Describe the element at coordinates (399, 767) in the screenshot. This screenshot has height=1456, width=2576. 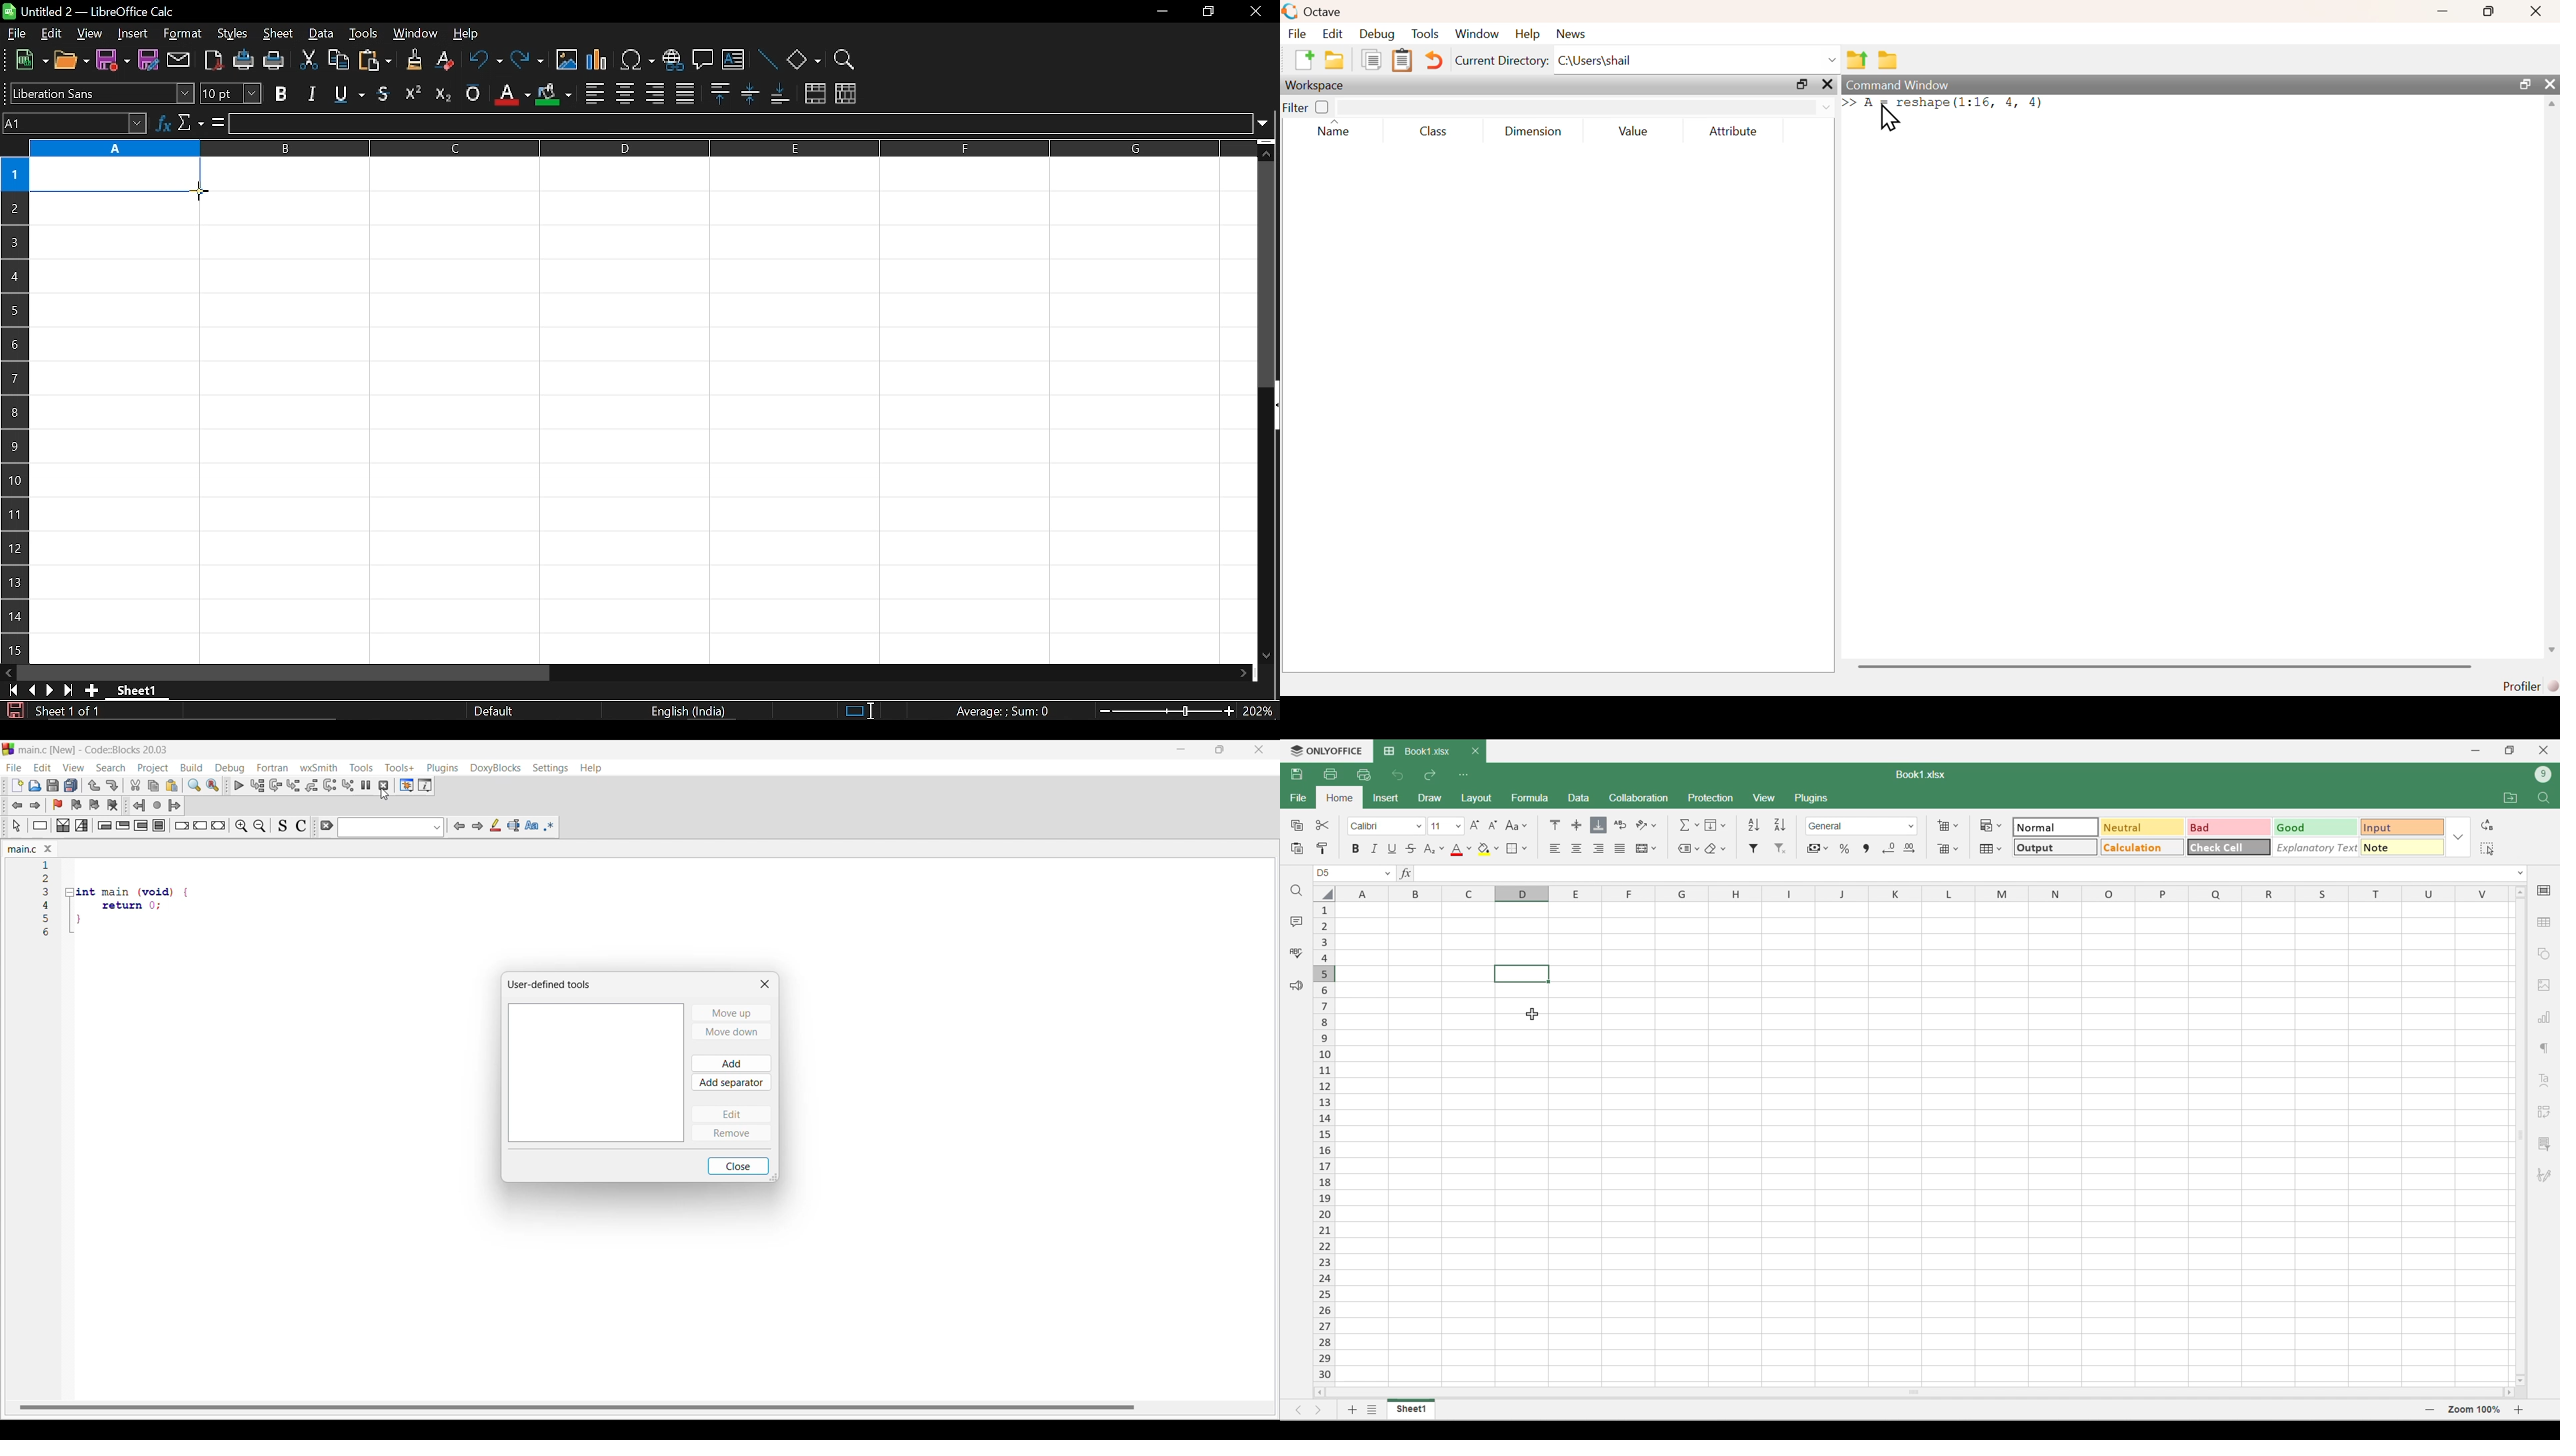
I see `Tools+ menu` at that location.